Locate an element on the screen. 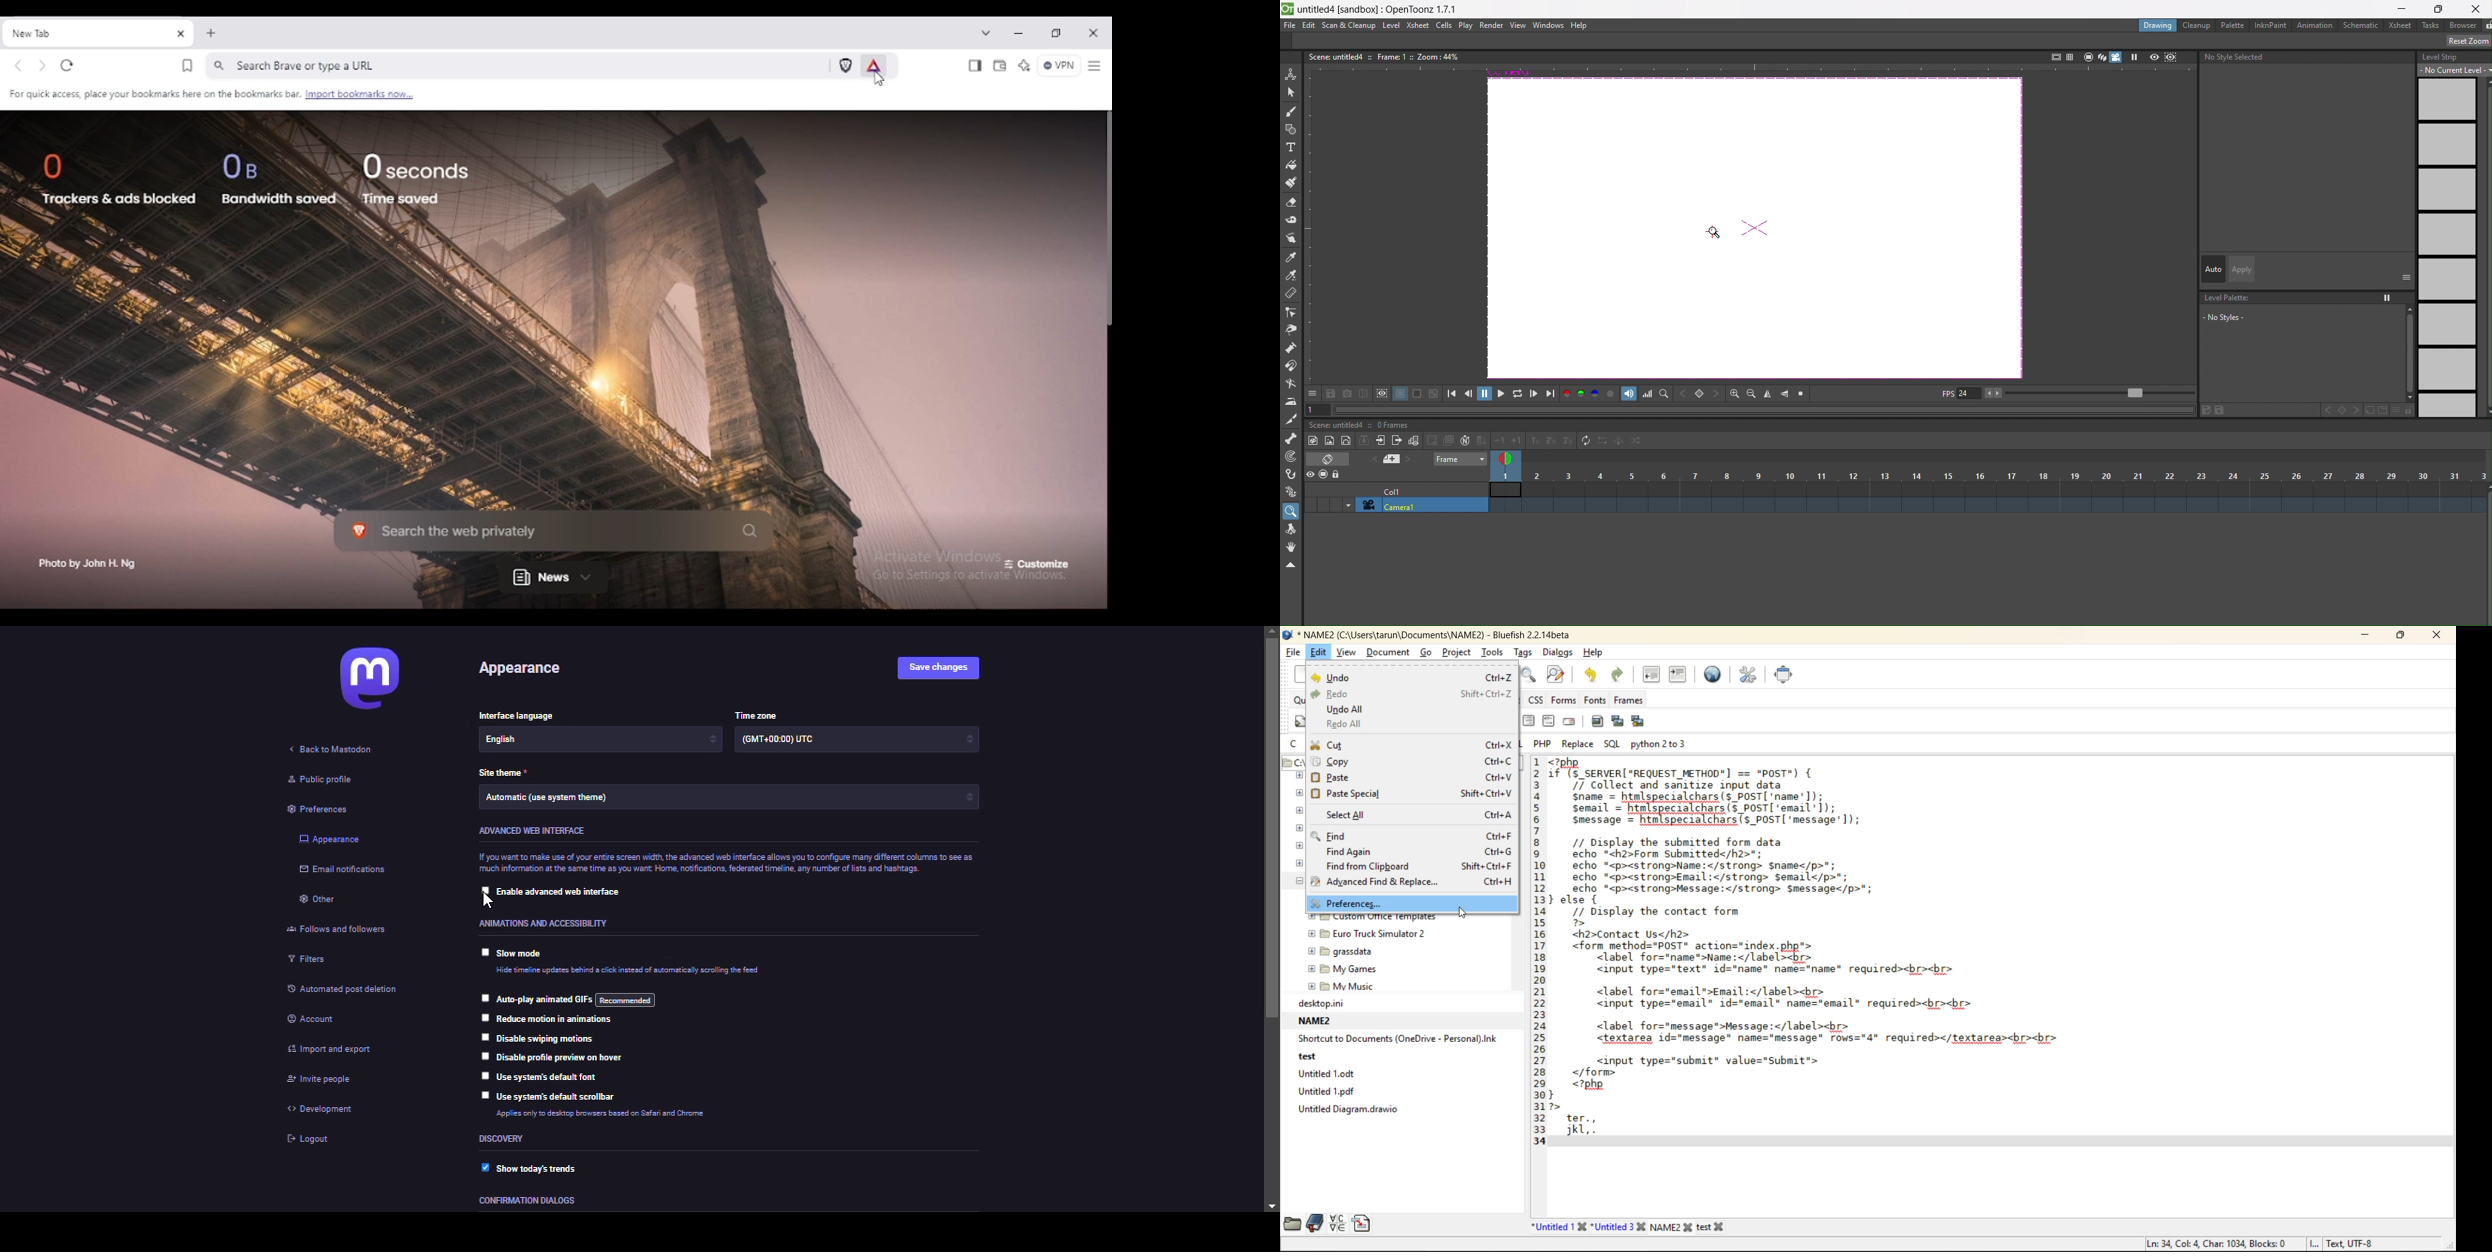 The width and height of the screenshot is (2492, 1260). undo all is located at coordinates (1416, 707).